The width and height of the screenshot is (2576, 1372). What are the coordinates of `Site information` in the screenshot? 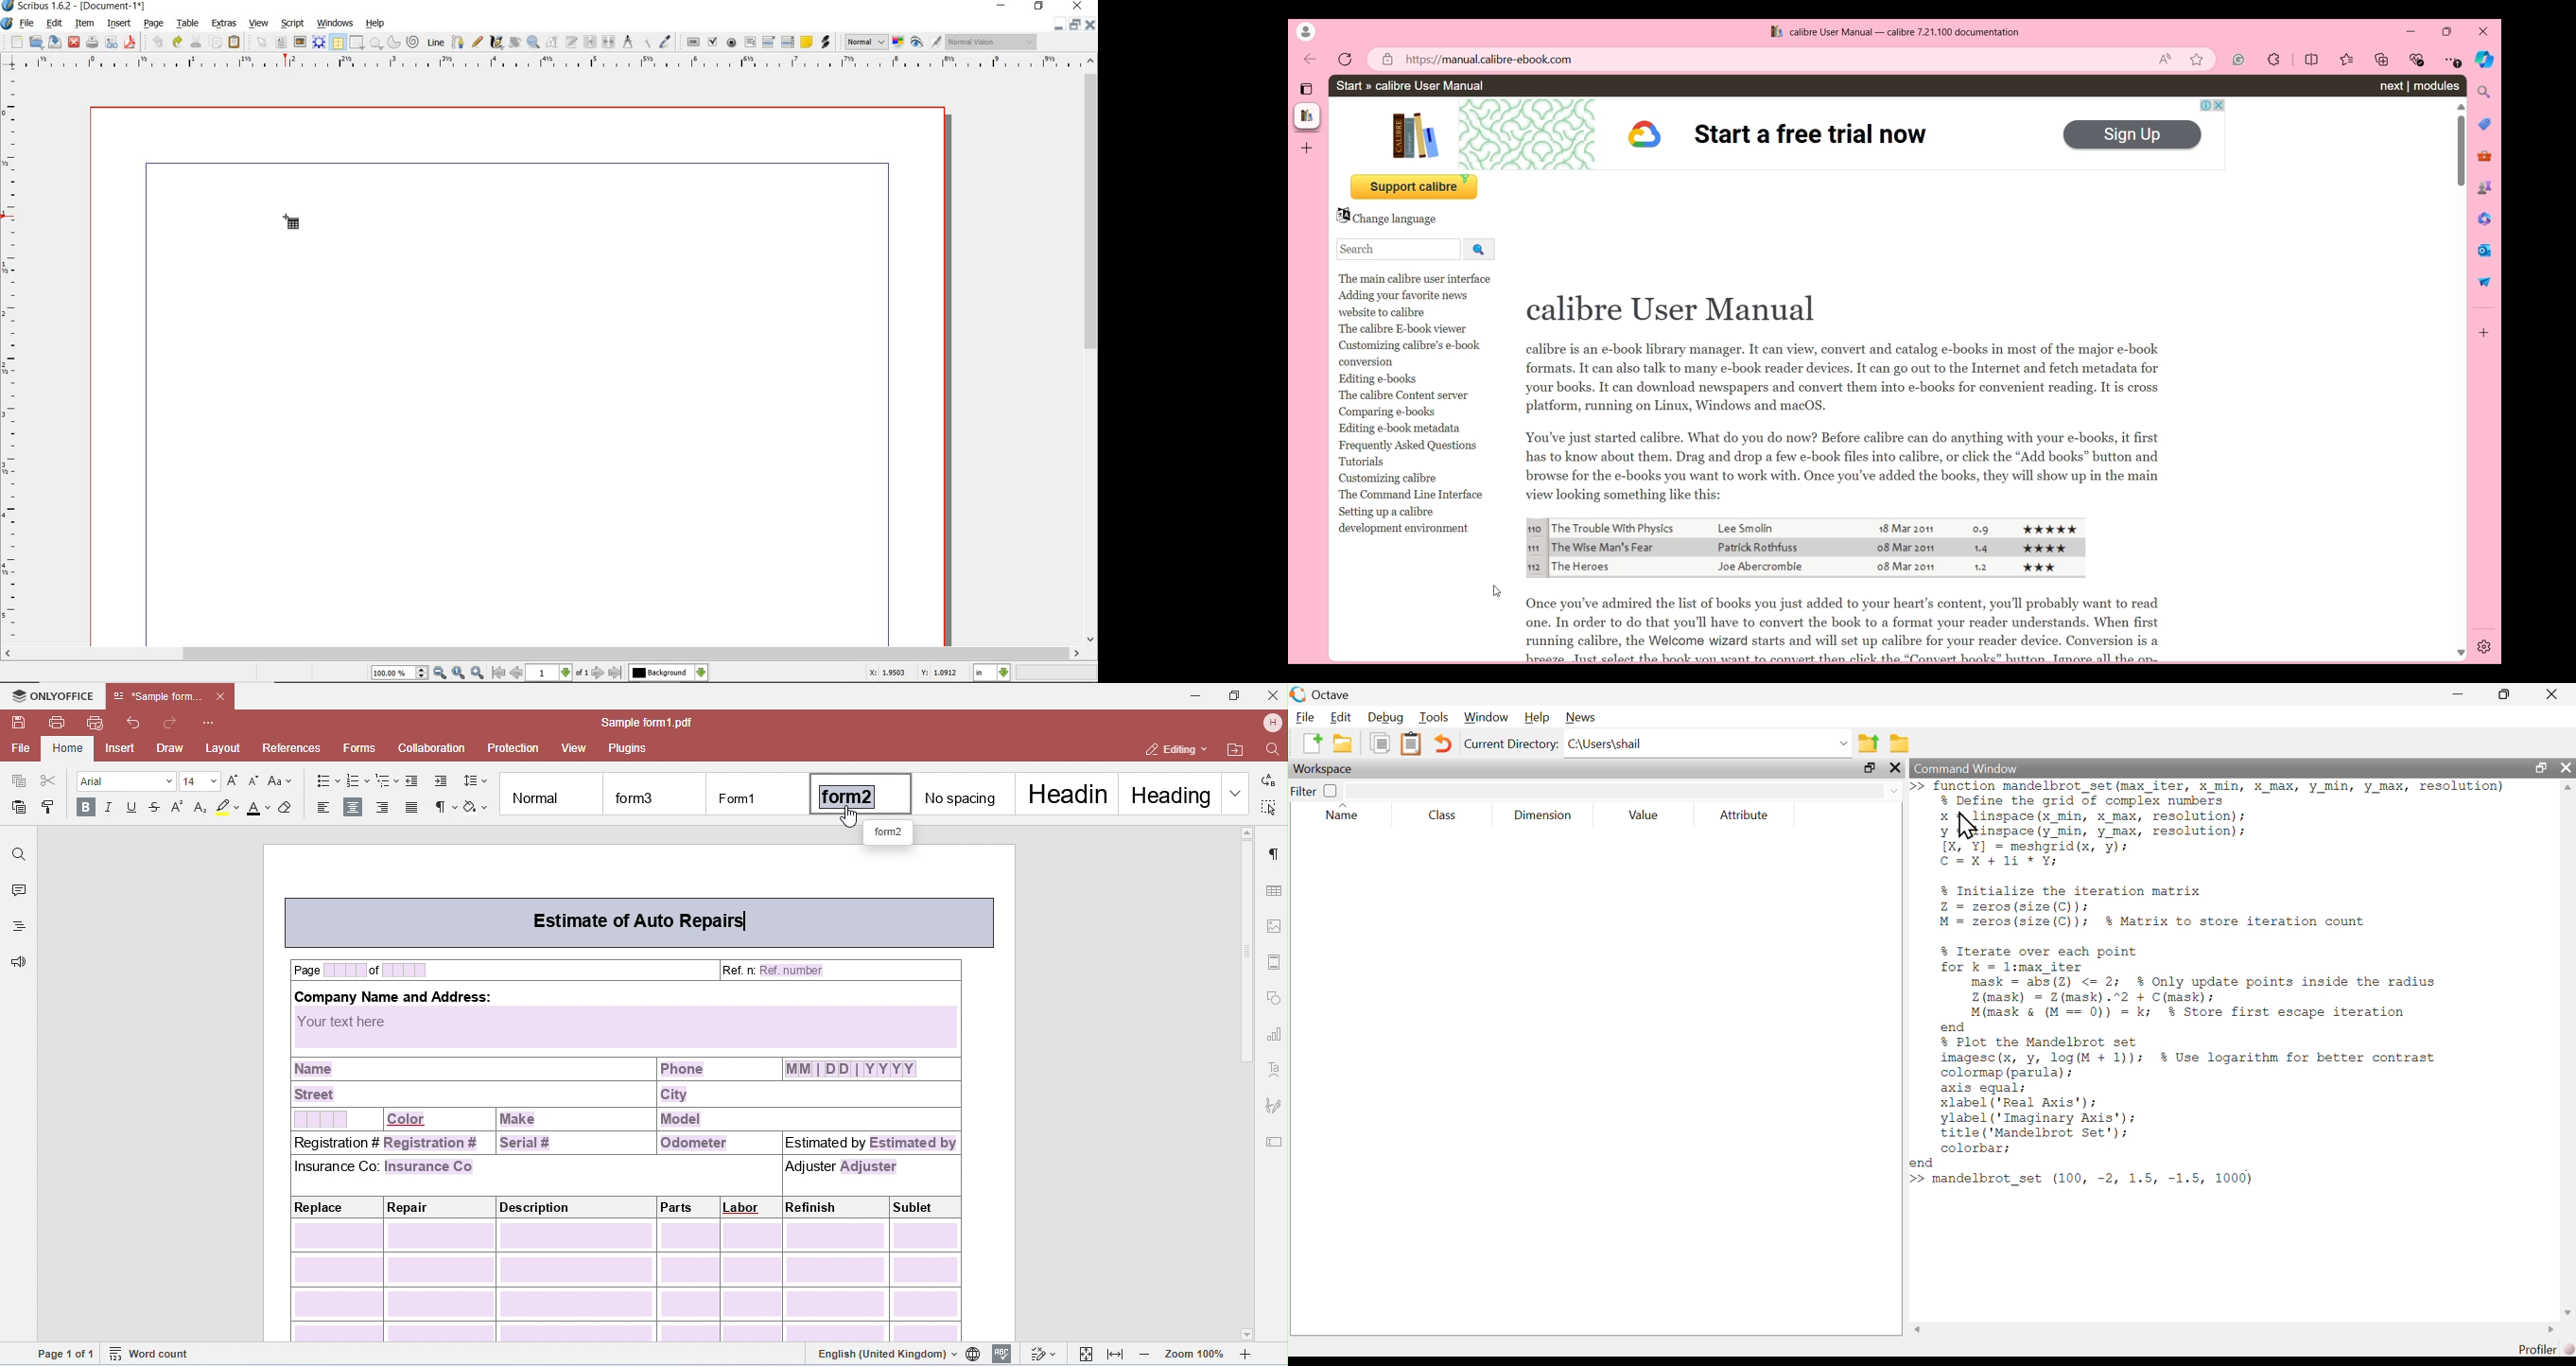 It's located at (1388, 59).